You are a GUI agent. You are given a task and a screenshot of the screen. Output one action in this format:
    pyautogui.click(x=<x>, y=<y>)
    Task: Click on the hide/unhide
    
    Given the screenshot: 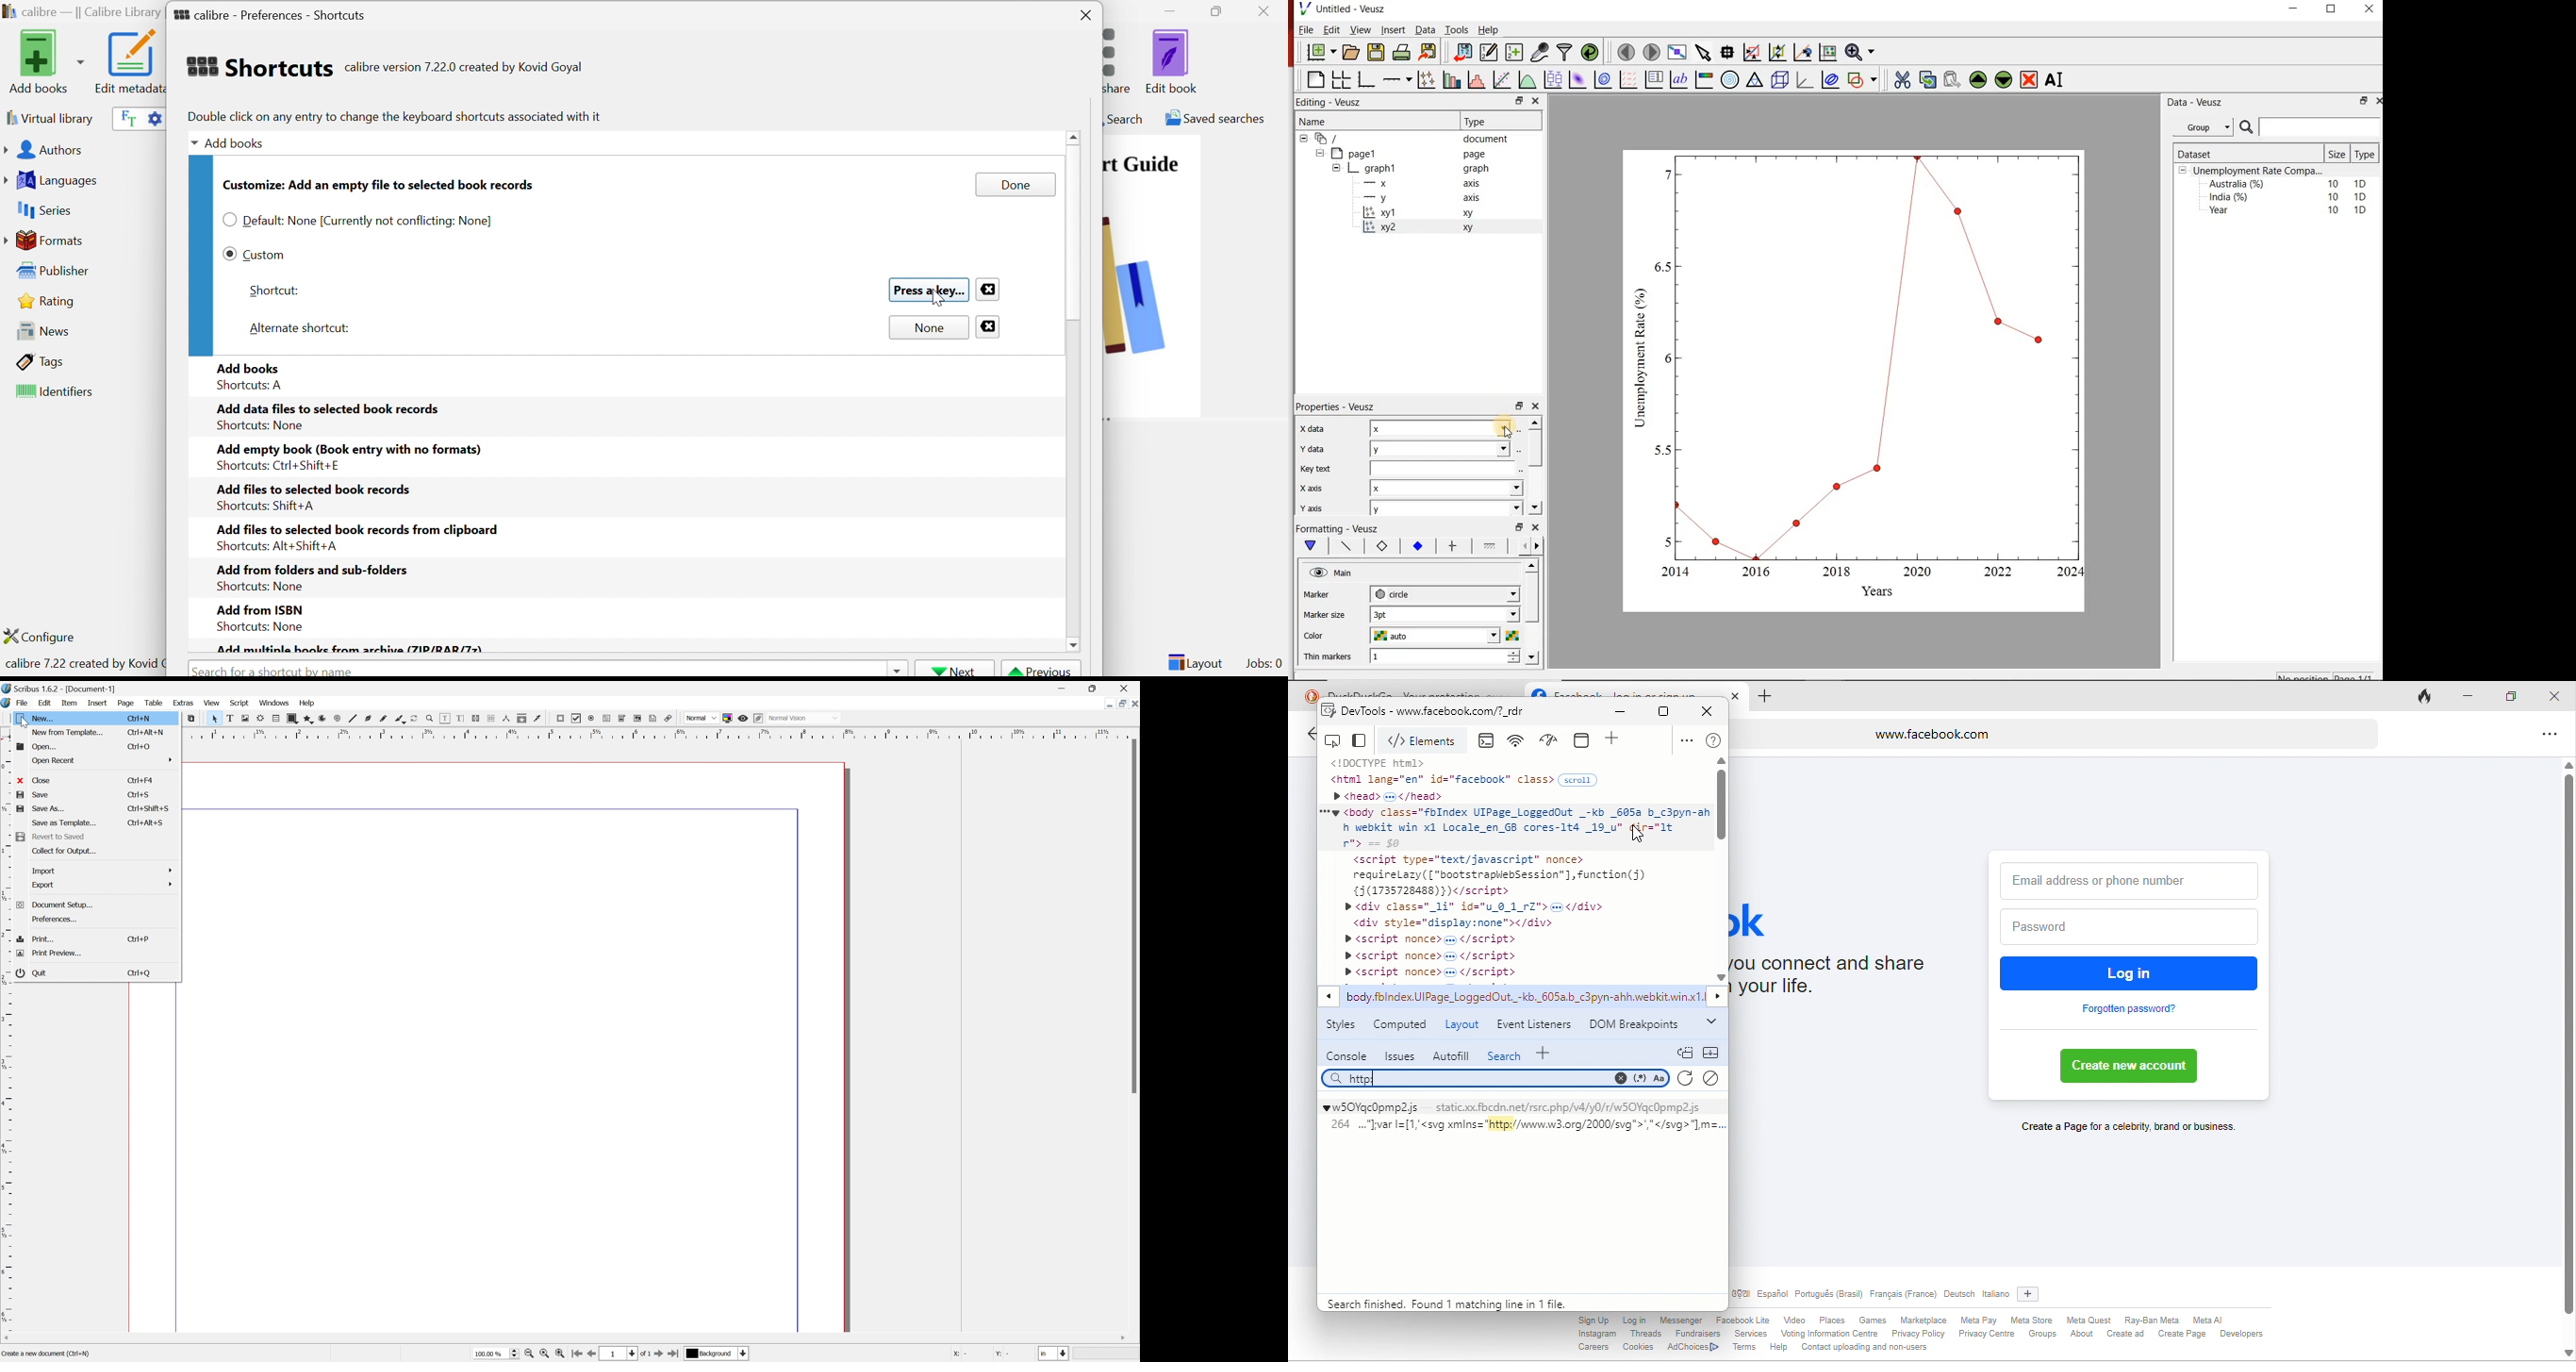 What is the action you would take?
    pyautogui.click(x=1318, y=572)
    